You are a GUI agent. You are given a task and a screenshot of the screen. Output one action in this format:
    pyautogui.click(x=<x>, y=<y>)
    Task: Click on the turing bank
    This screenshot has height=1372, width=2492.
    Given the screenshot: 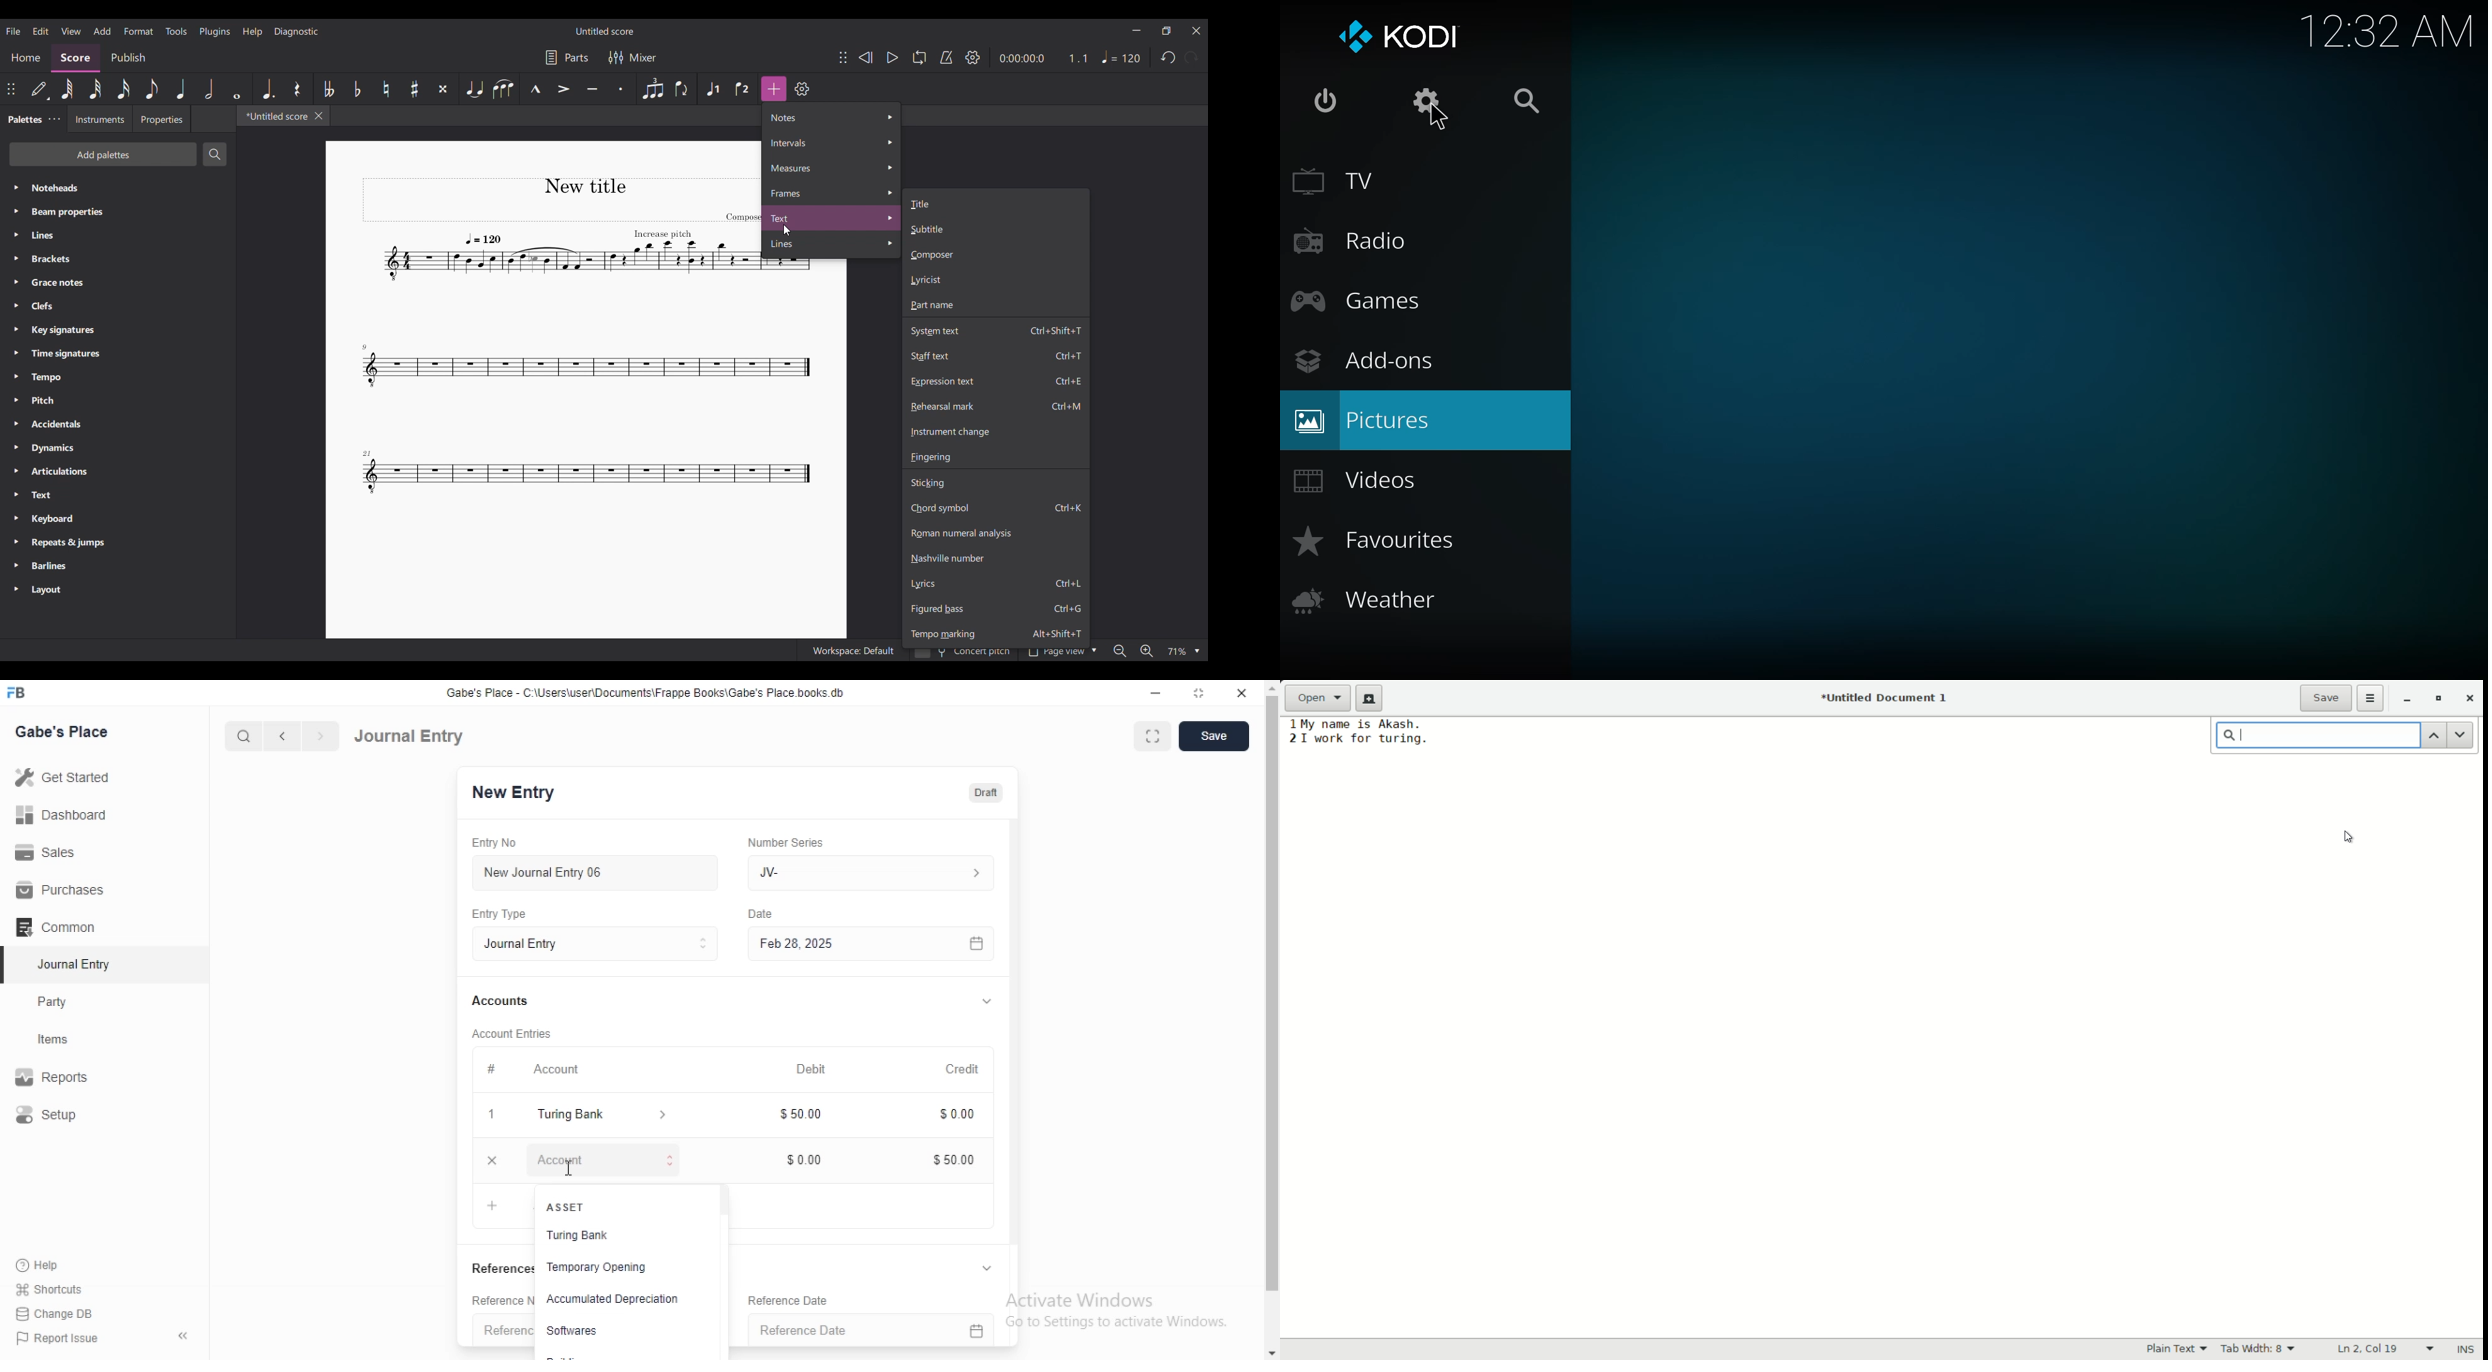 What is the action you would take?
    pyautogui.click(x=606, y=1116)
    